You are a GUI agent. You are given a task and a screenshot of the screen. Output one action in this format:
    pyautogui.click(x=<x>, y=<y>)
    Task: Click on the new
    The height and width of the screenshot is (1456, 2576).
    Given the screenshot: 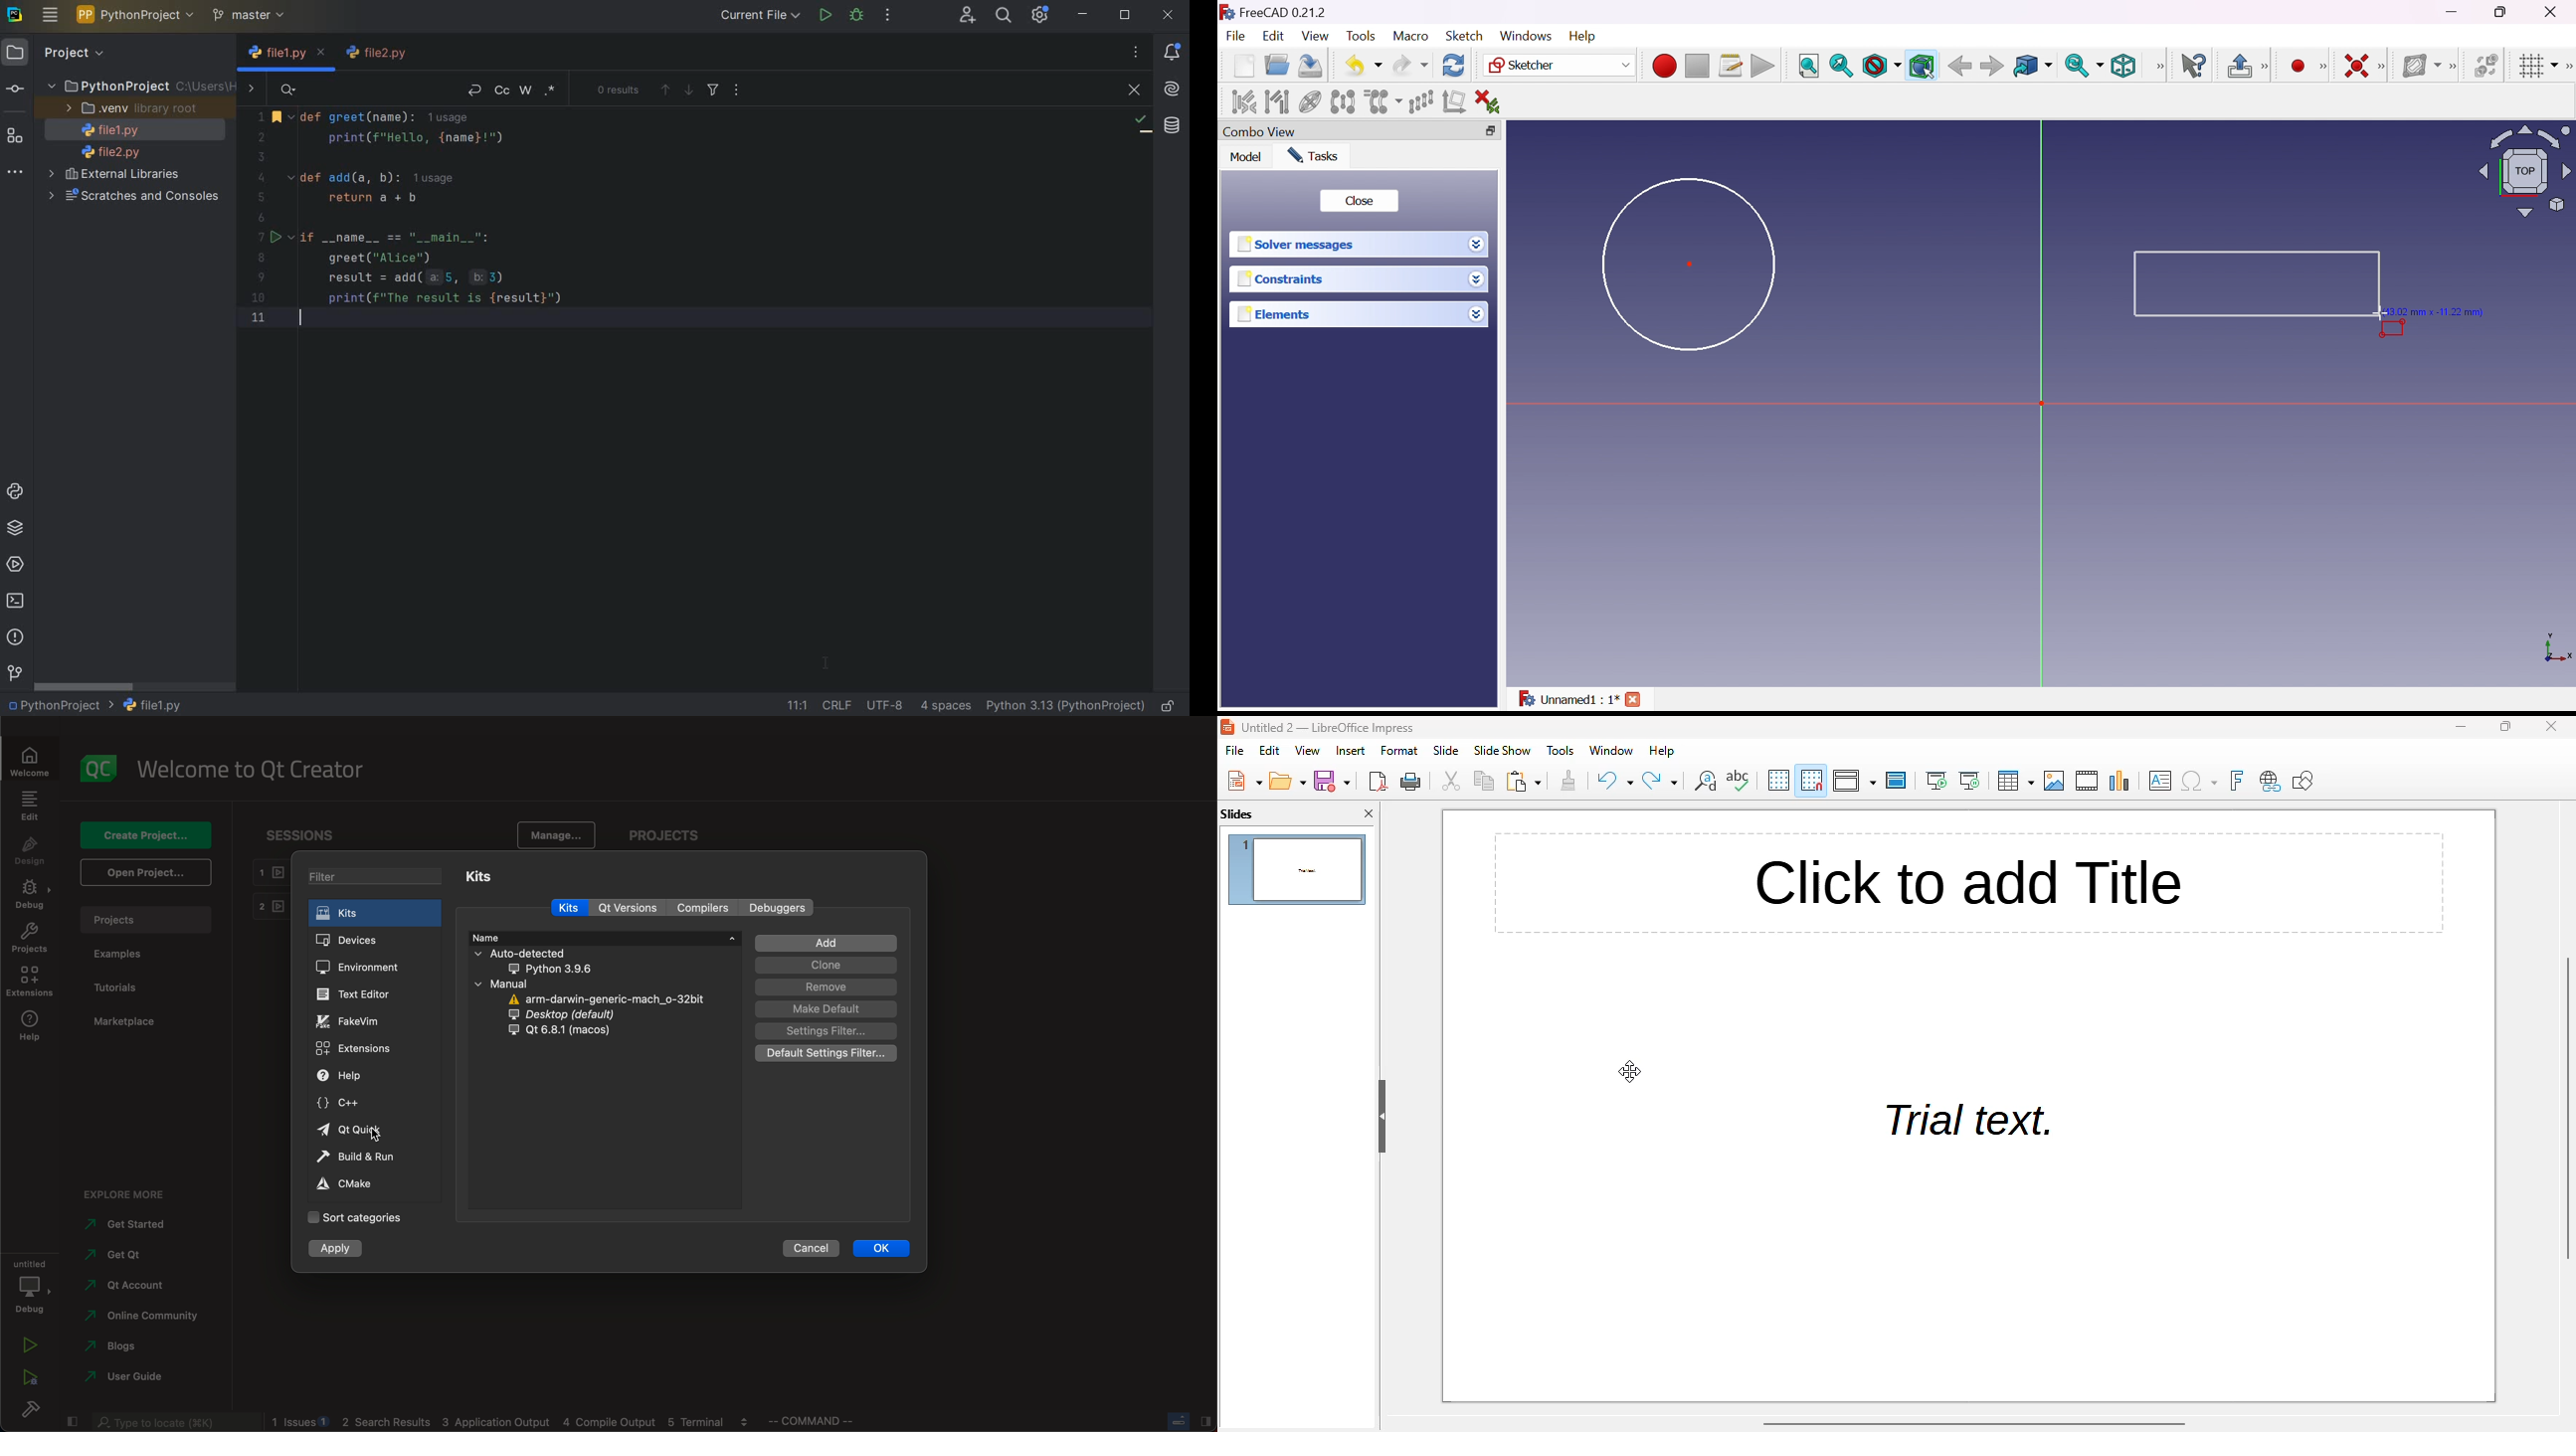 What is the action you would take?
    pyautogui.click(x=1333, y=782)
    